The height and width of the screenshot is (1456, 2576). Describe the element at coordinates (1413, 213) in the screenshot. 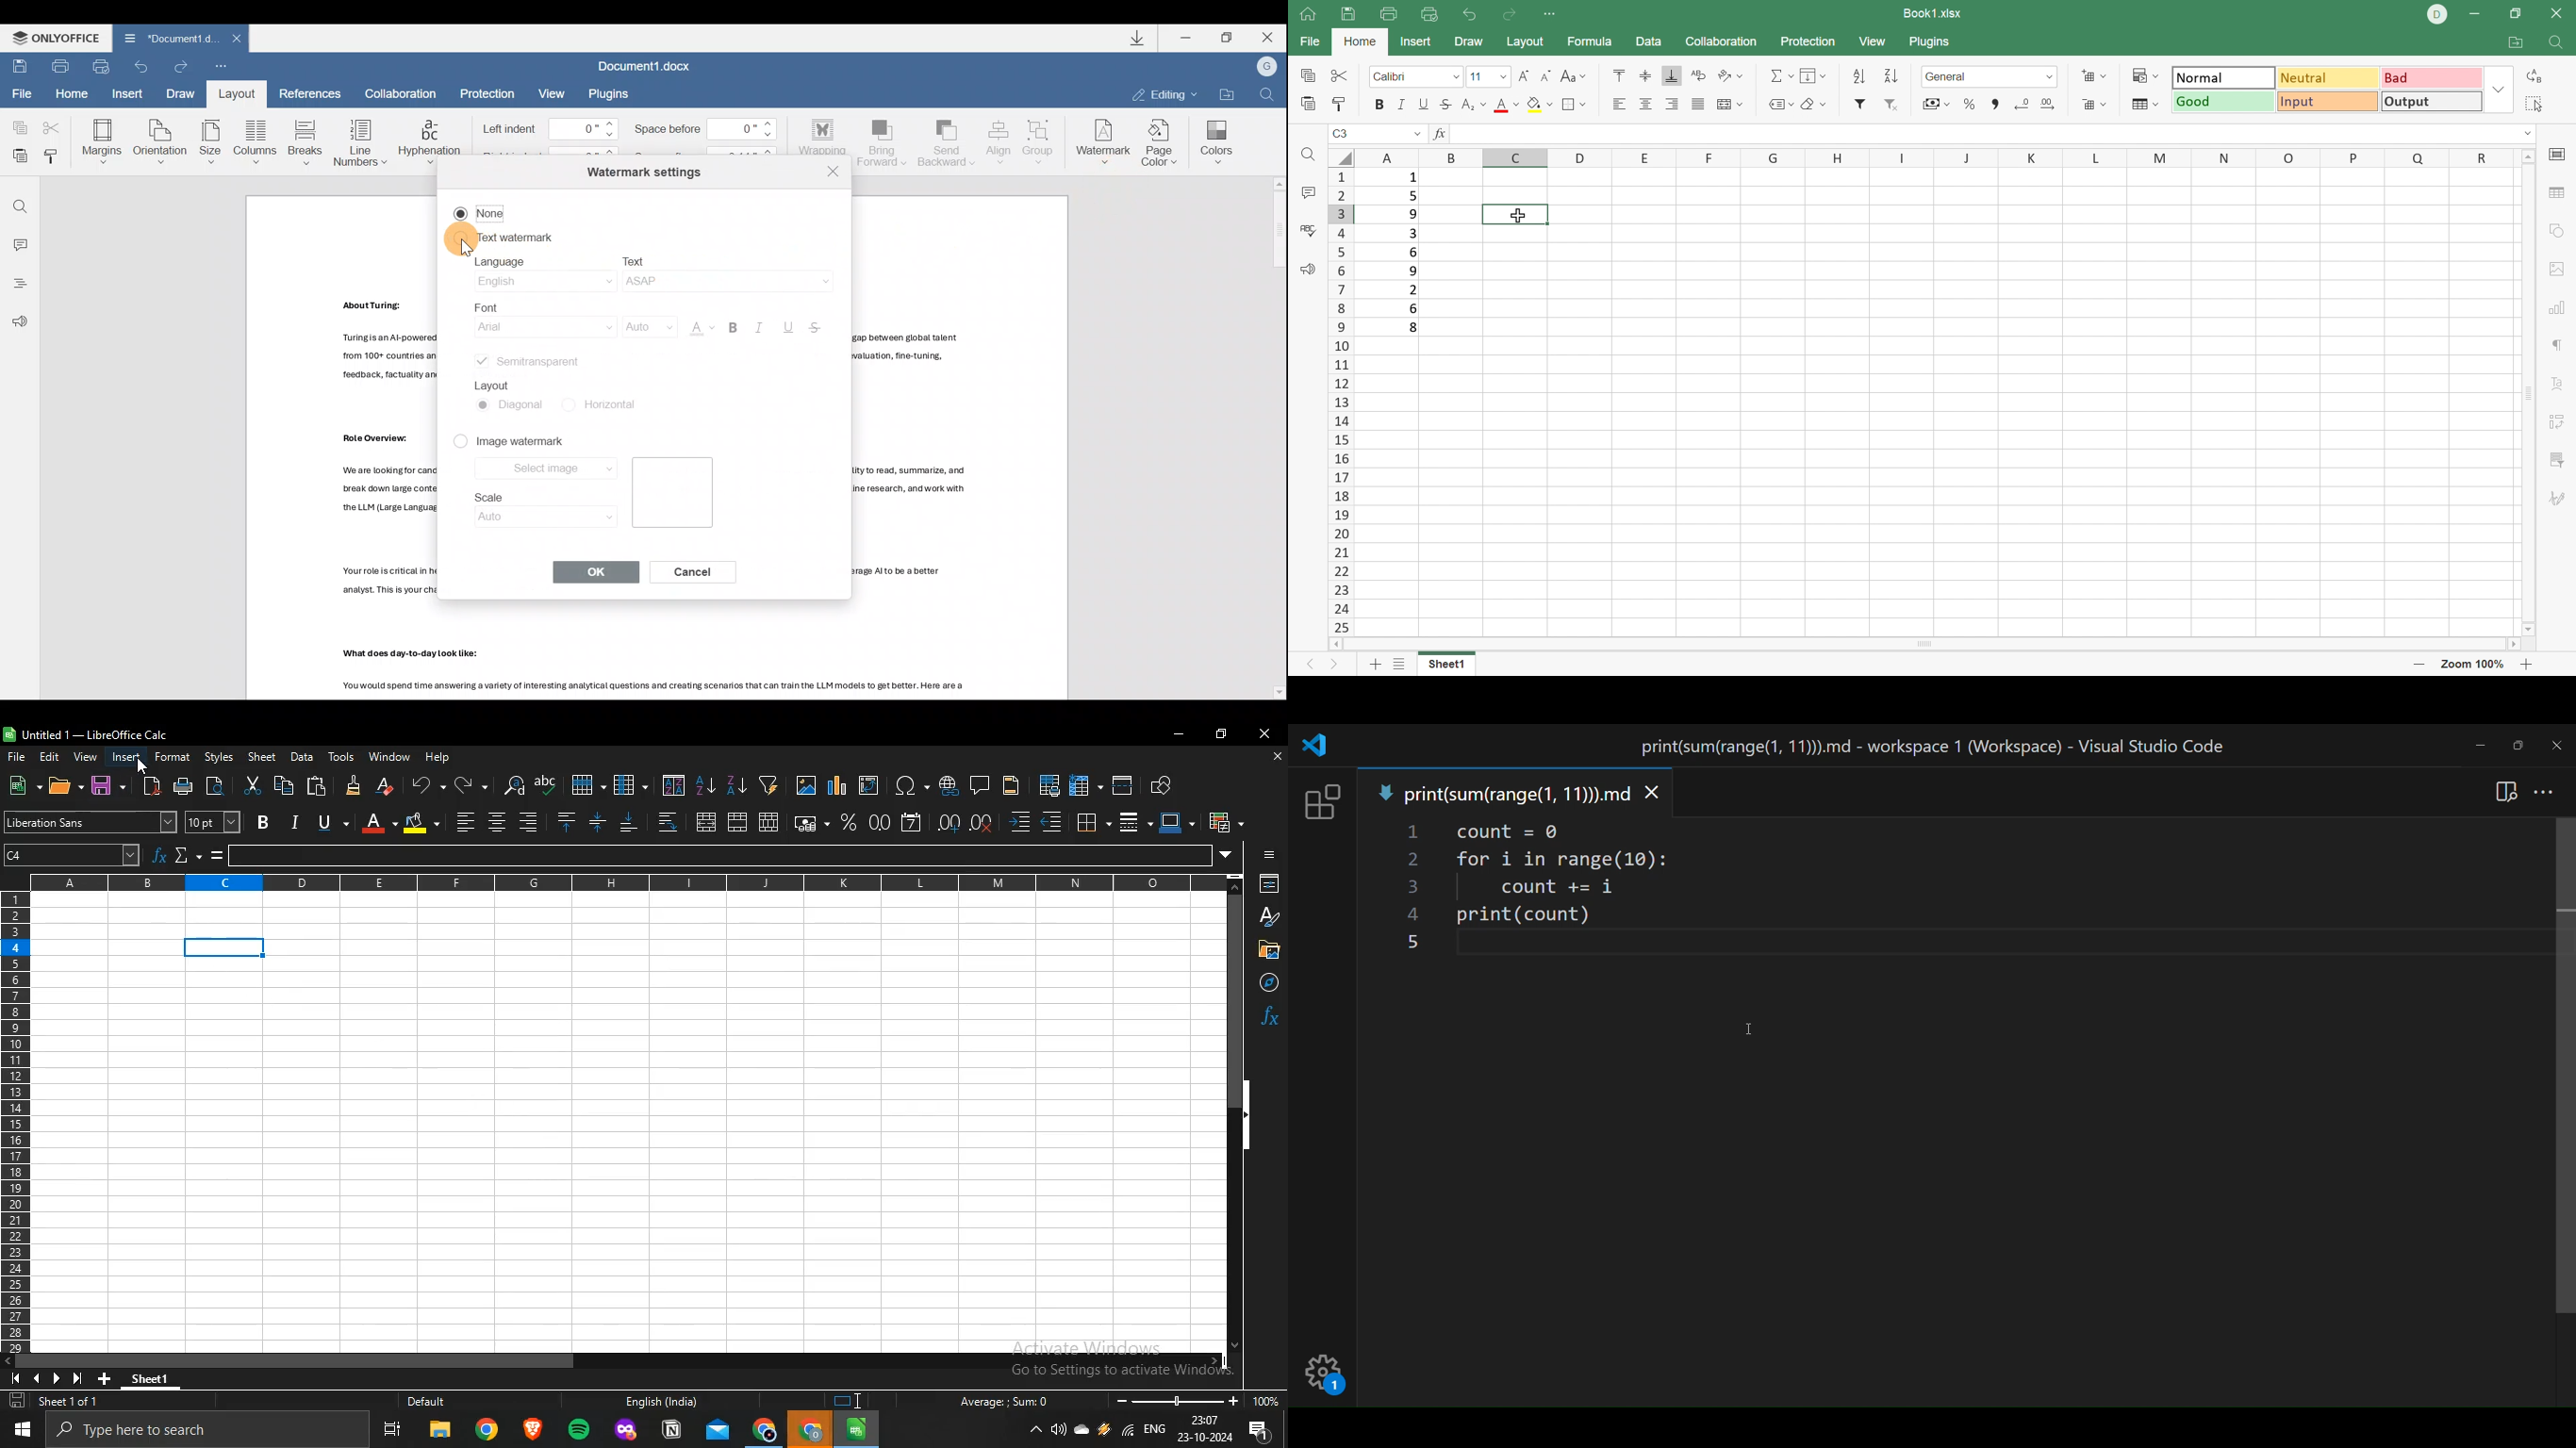

I see `9` at that location.